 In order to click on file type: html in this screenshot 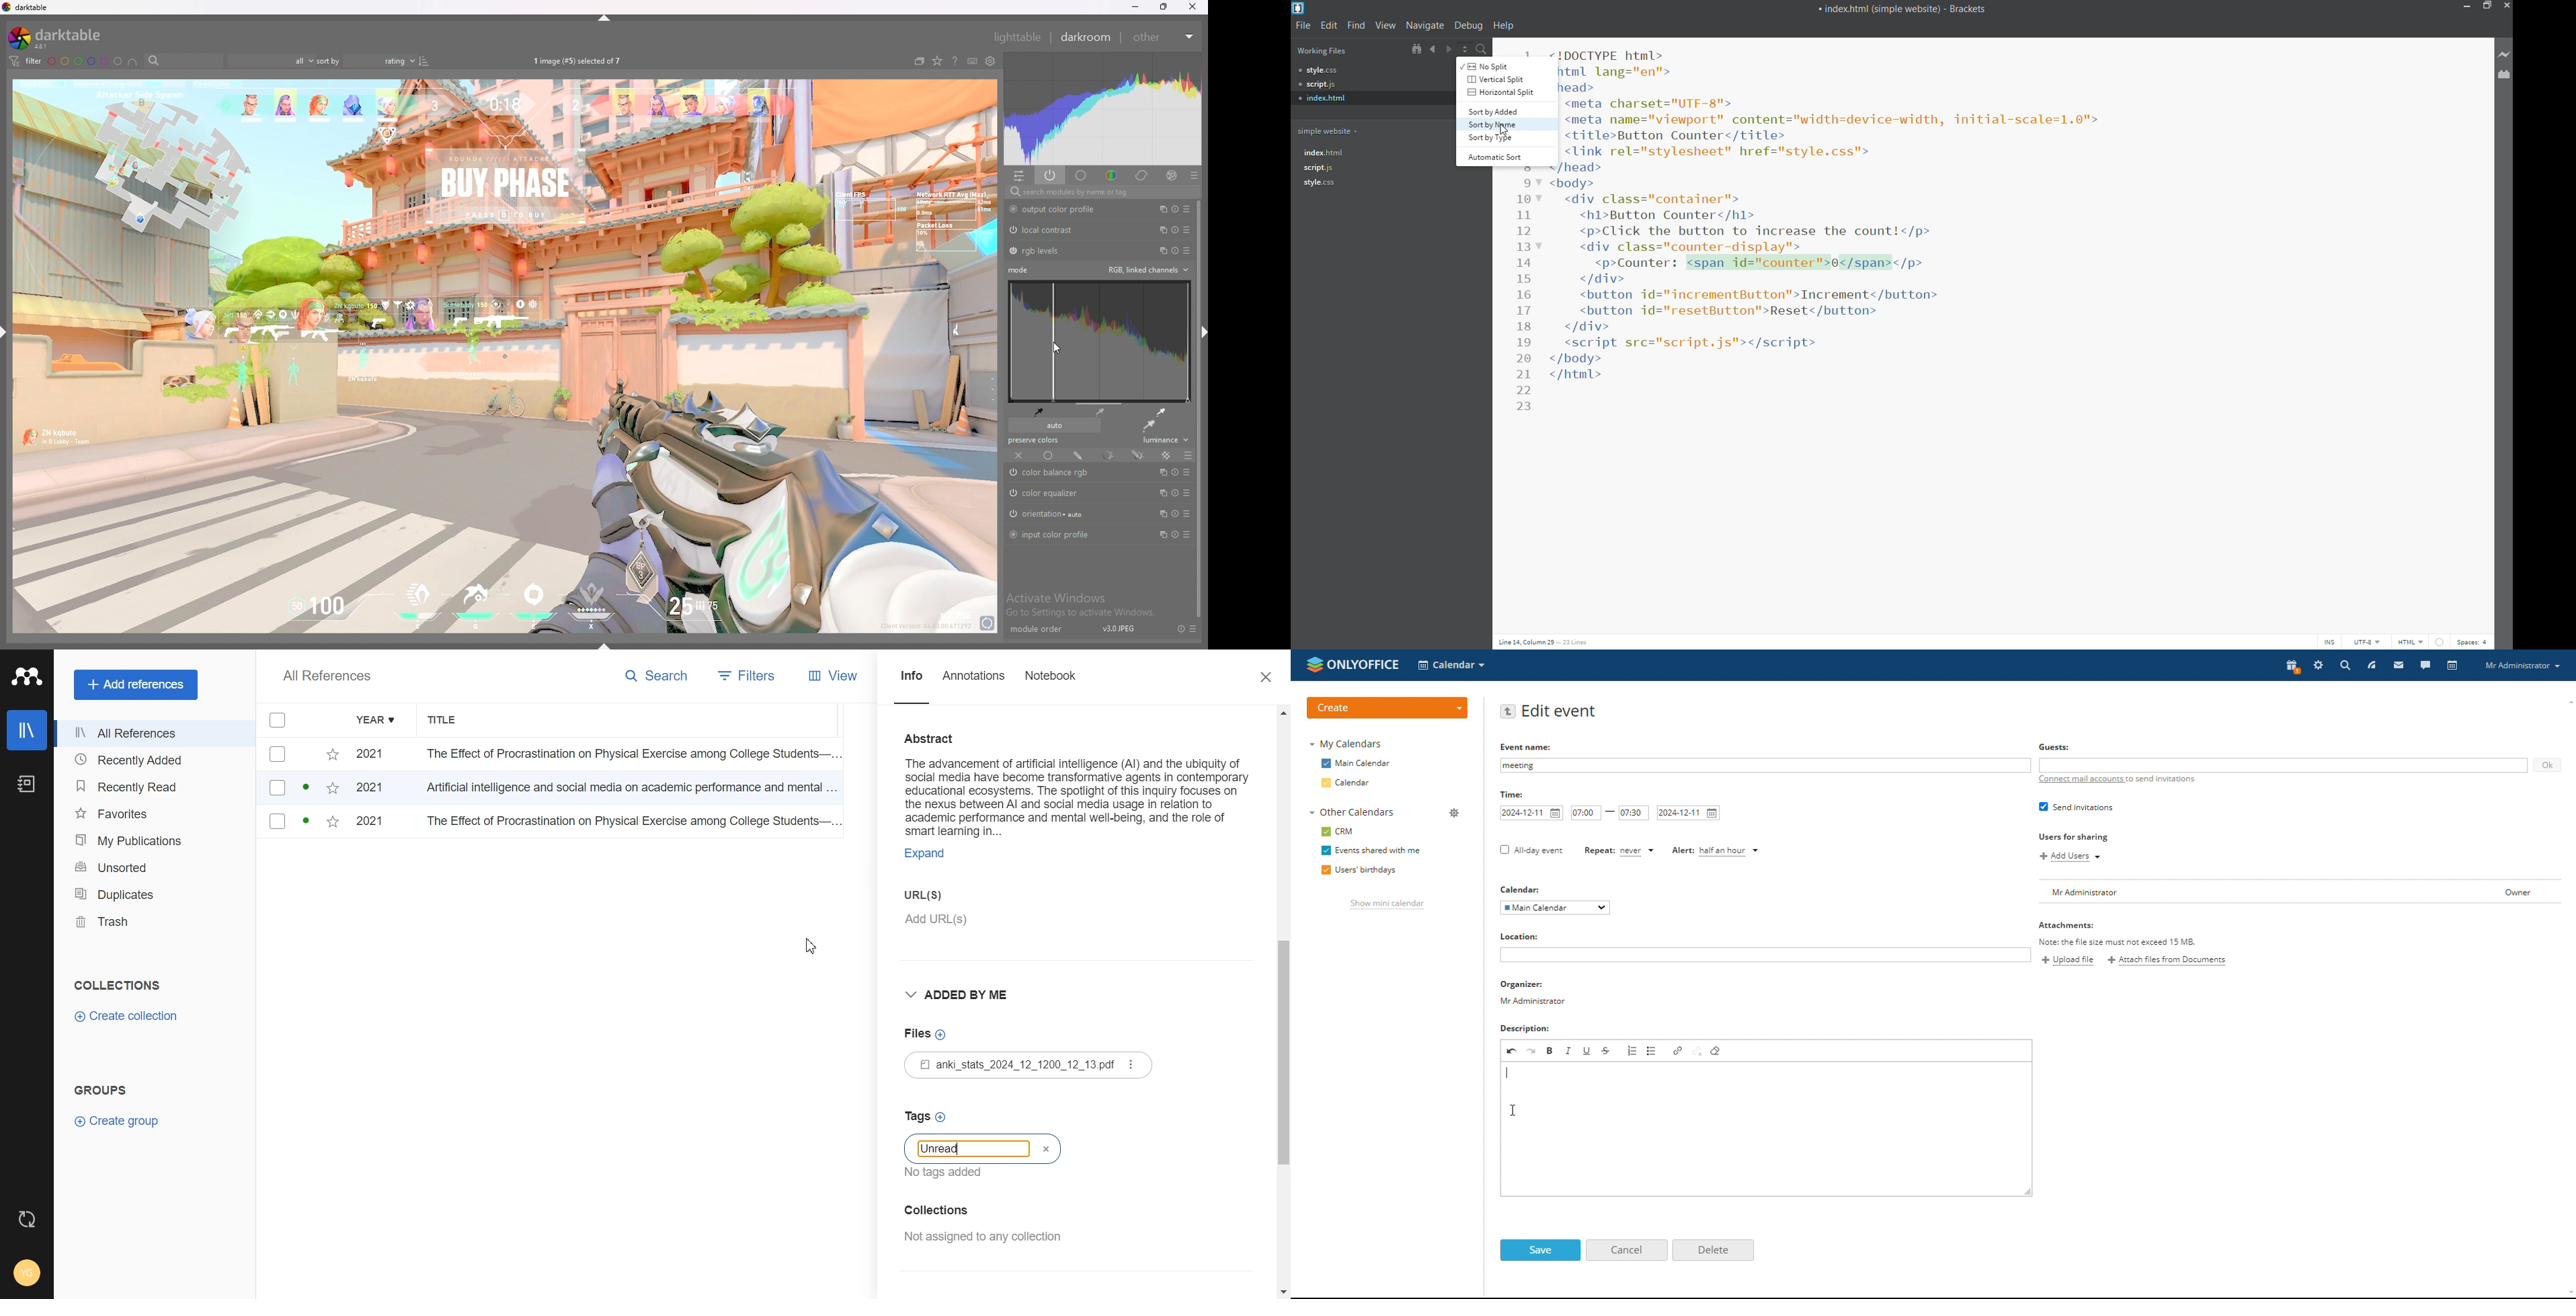, I will do `click(2411, 641)`.